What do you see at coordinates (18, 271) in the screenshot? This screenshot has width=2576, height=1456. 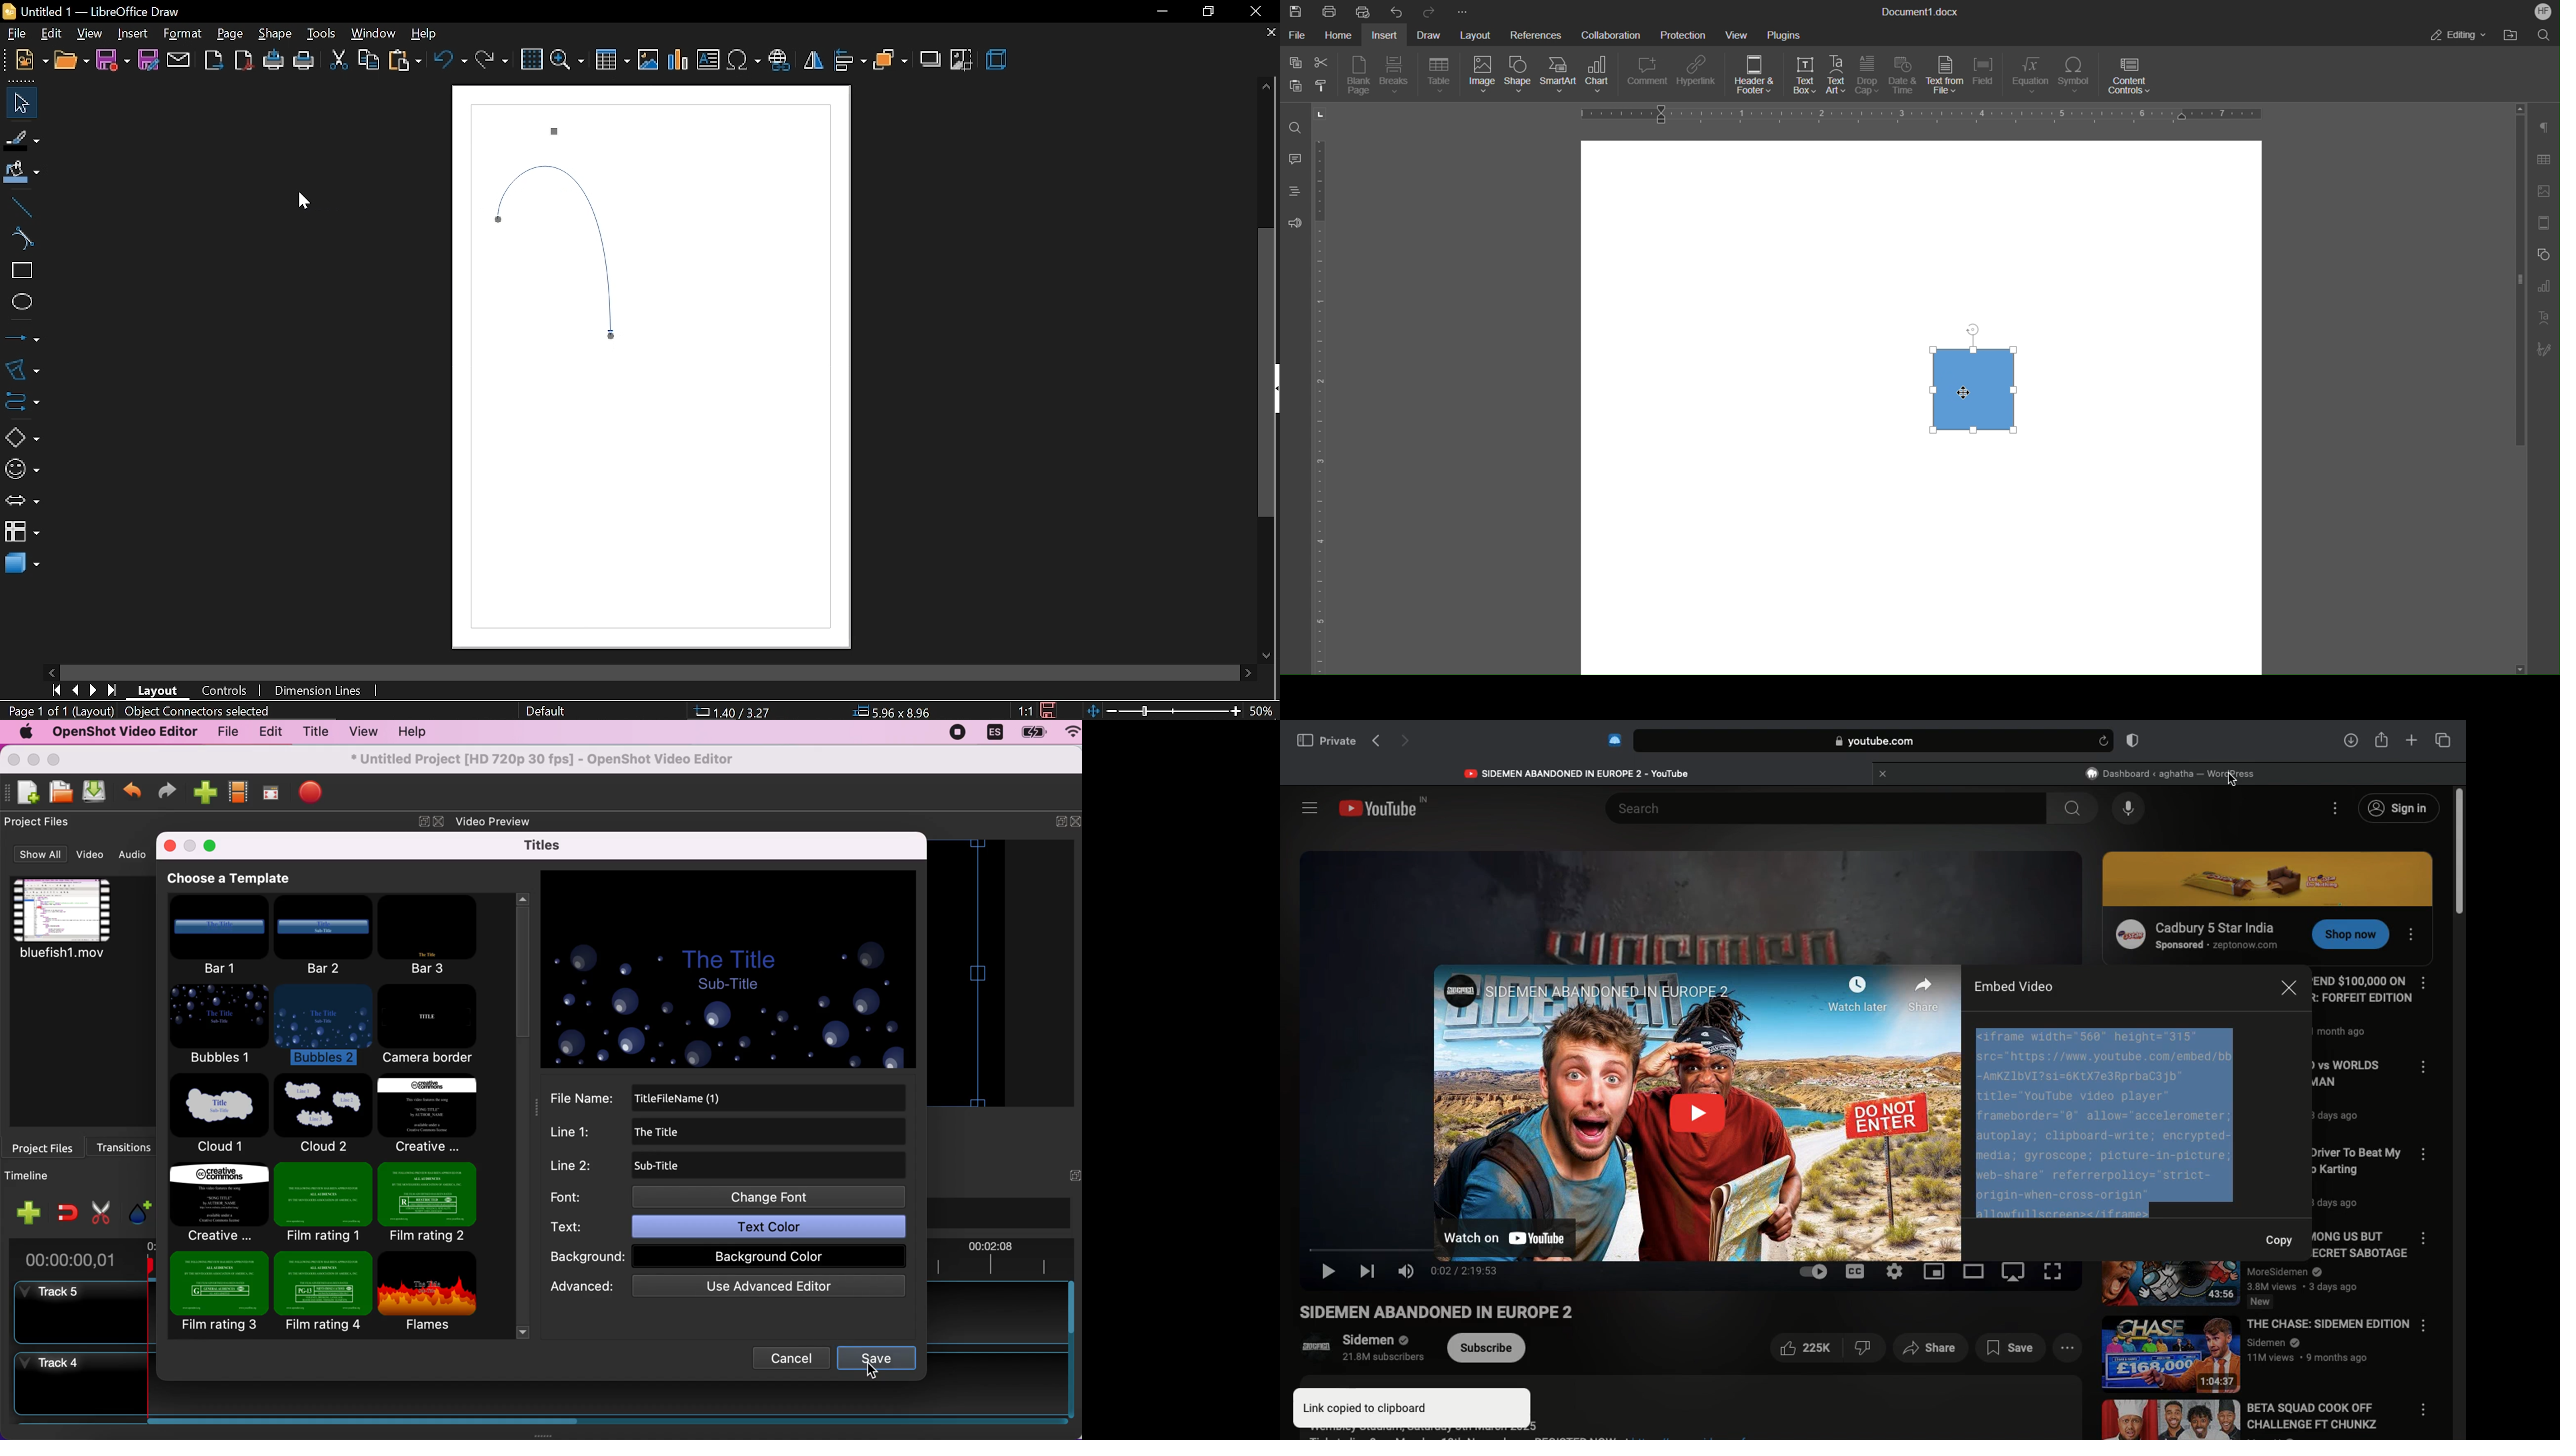 I see `rectangle` at bounding box center [18, 271].